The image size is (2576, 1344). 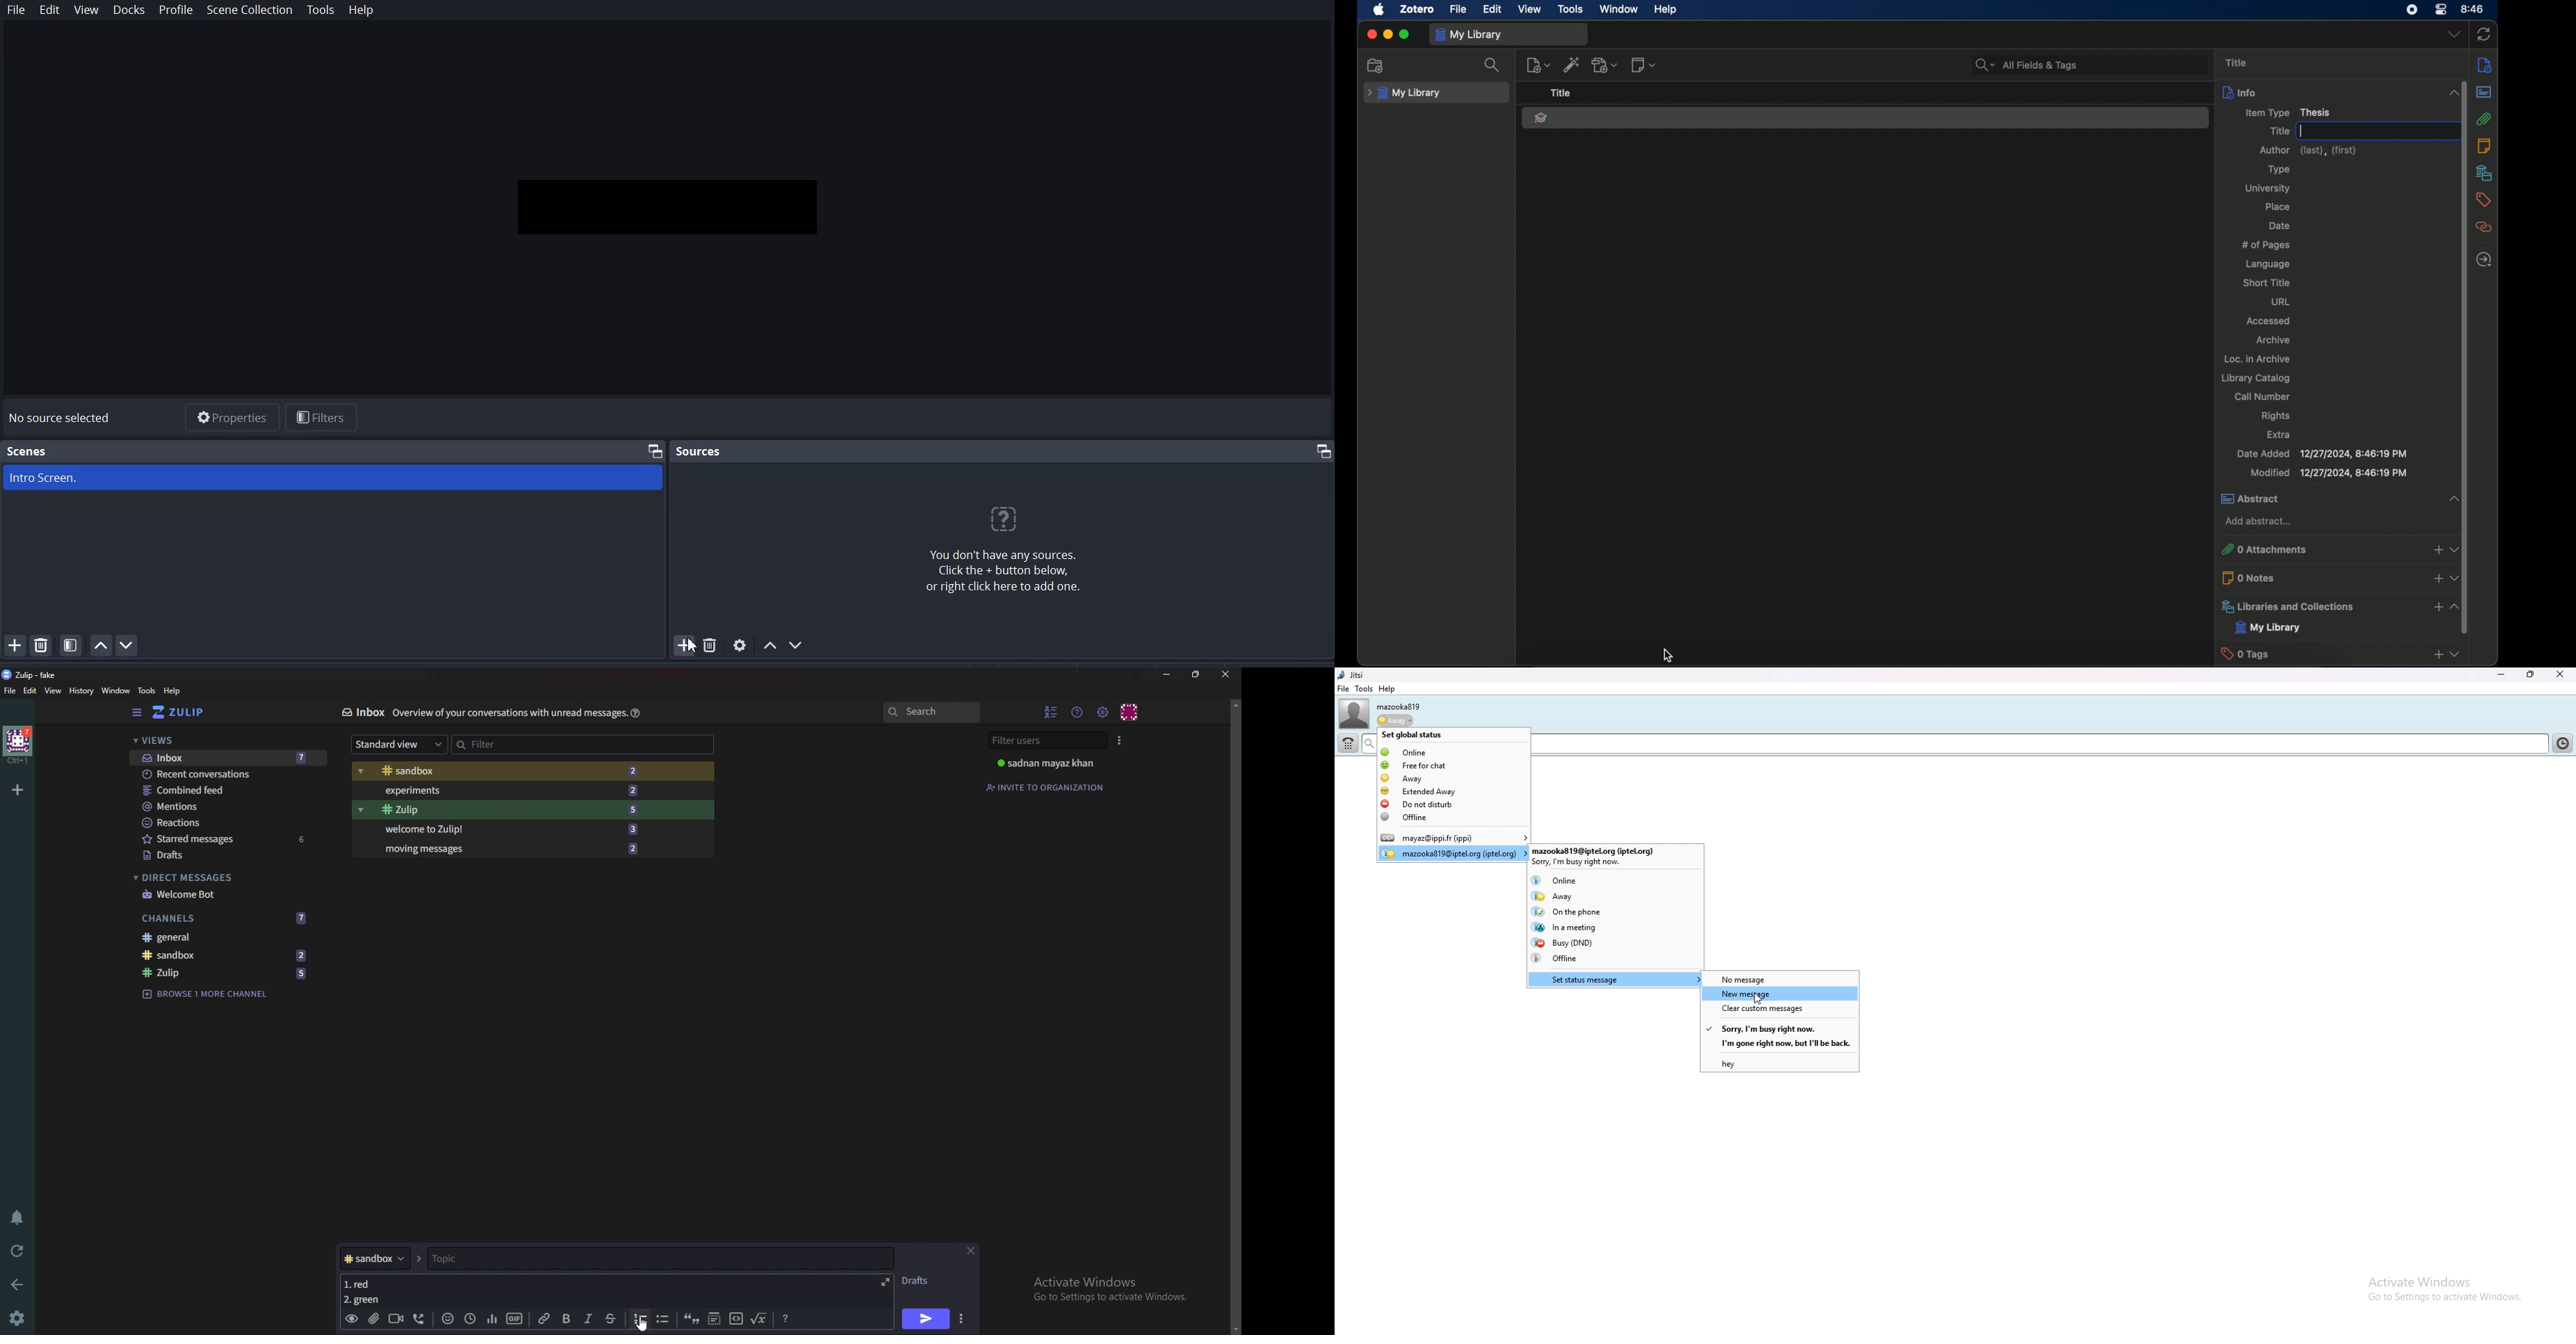 I want to click on control center, so click(x=2441, y=10).